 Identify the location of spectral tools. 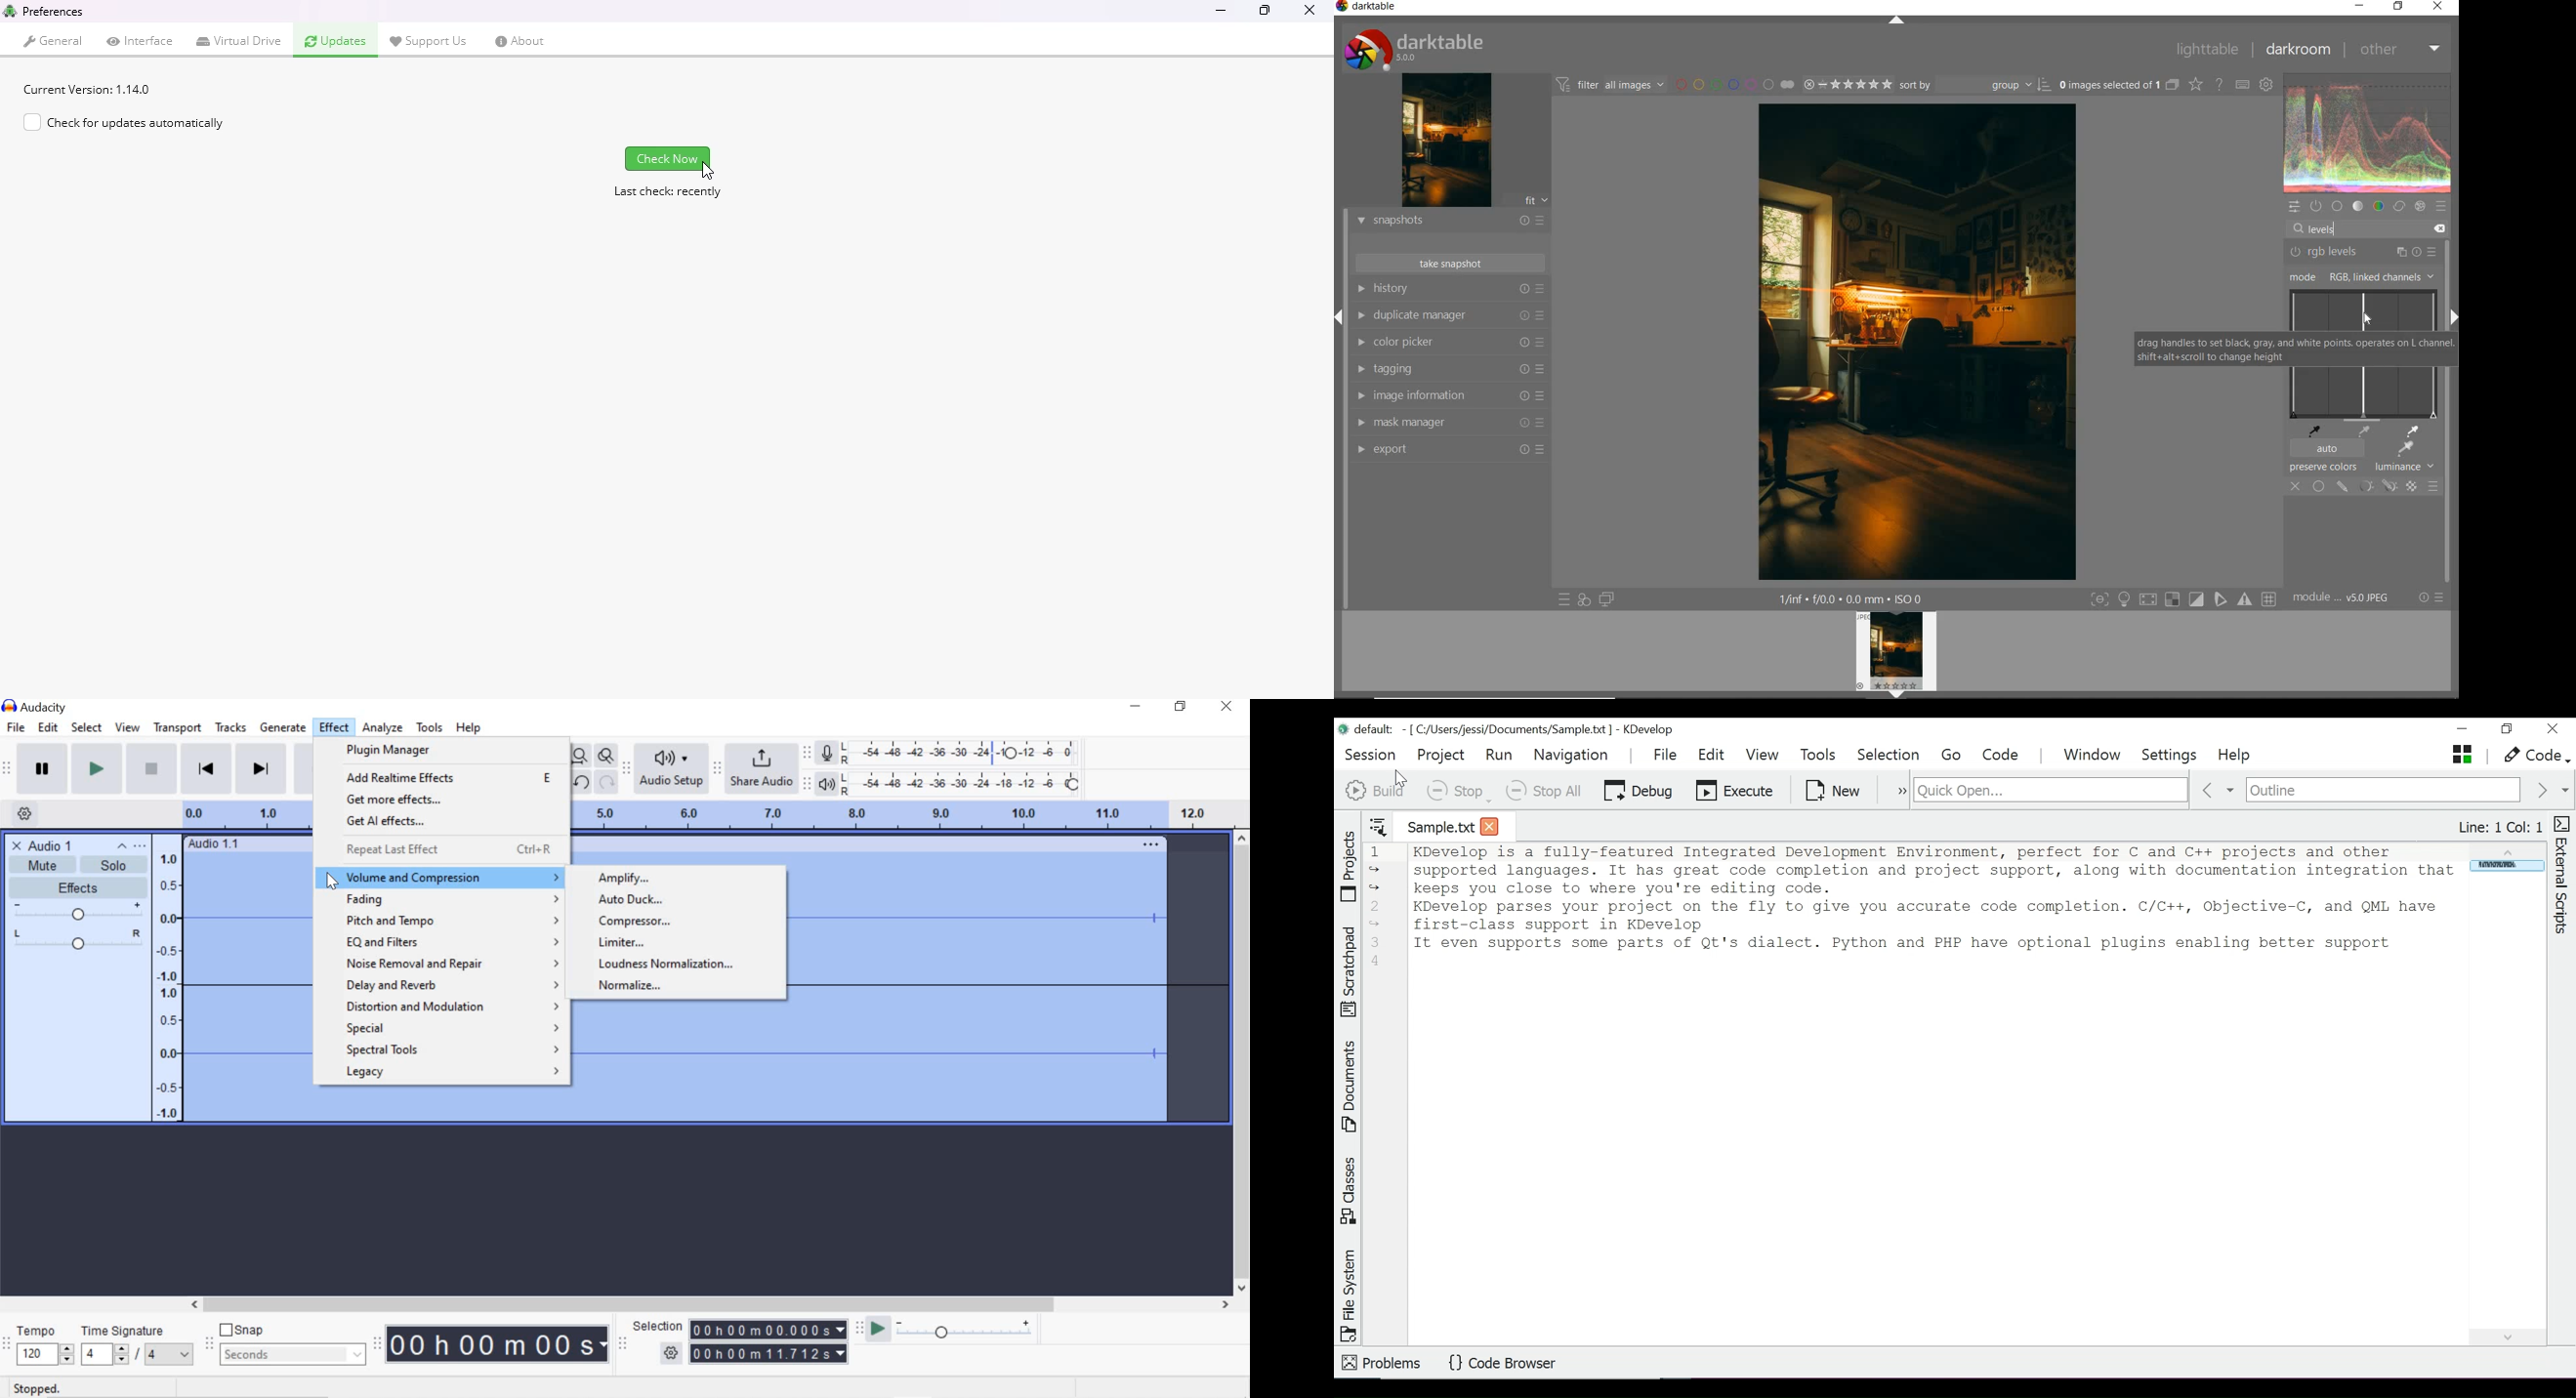
(450, 1050).